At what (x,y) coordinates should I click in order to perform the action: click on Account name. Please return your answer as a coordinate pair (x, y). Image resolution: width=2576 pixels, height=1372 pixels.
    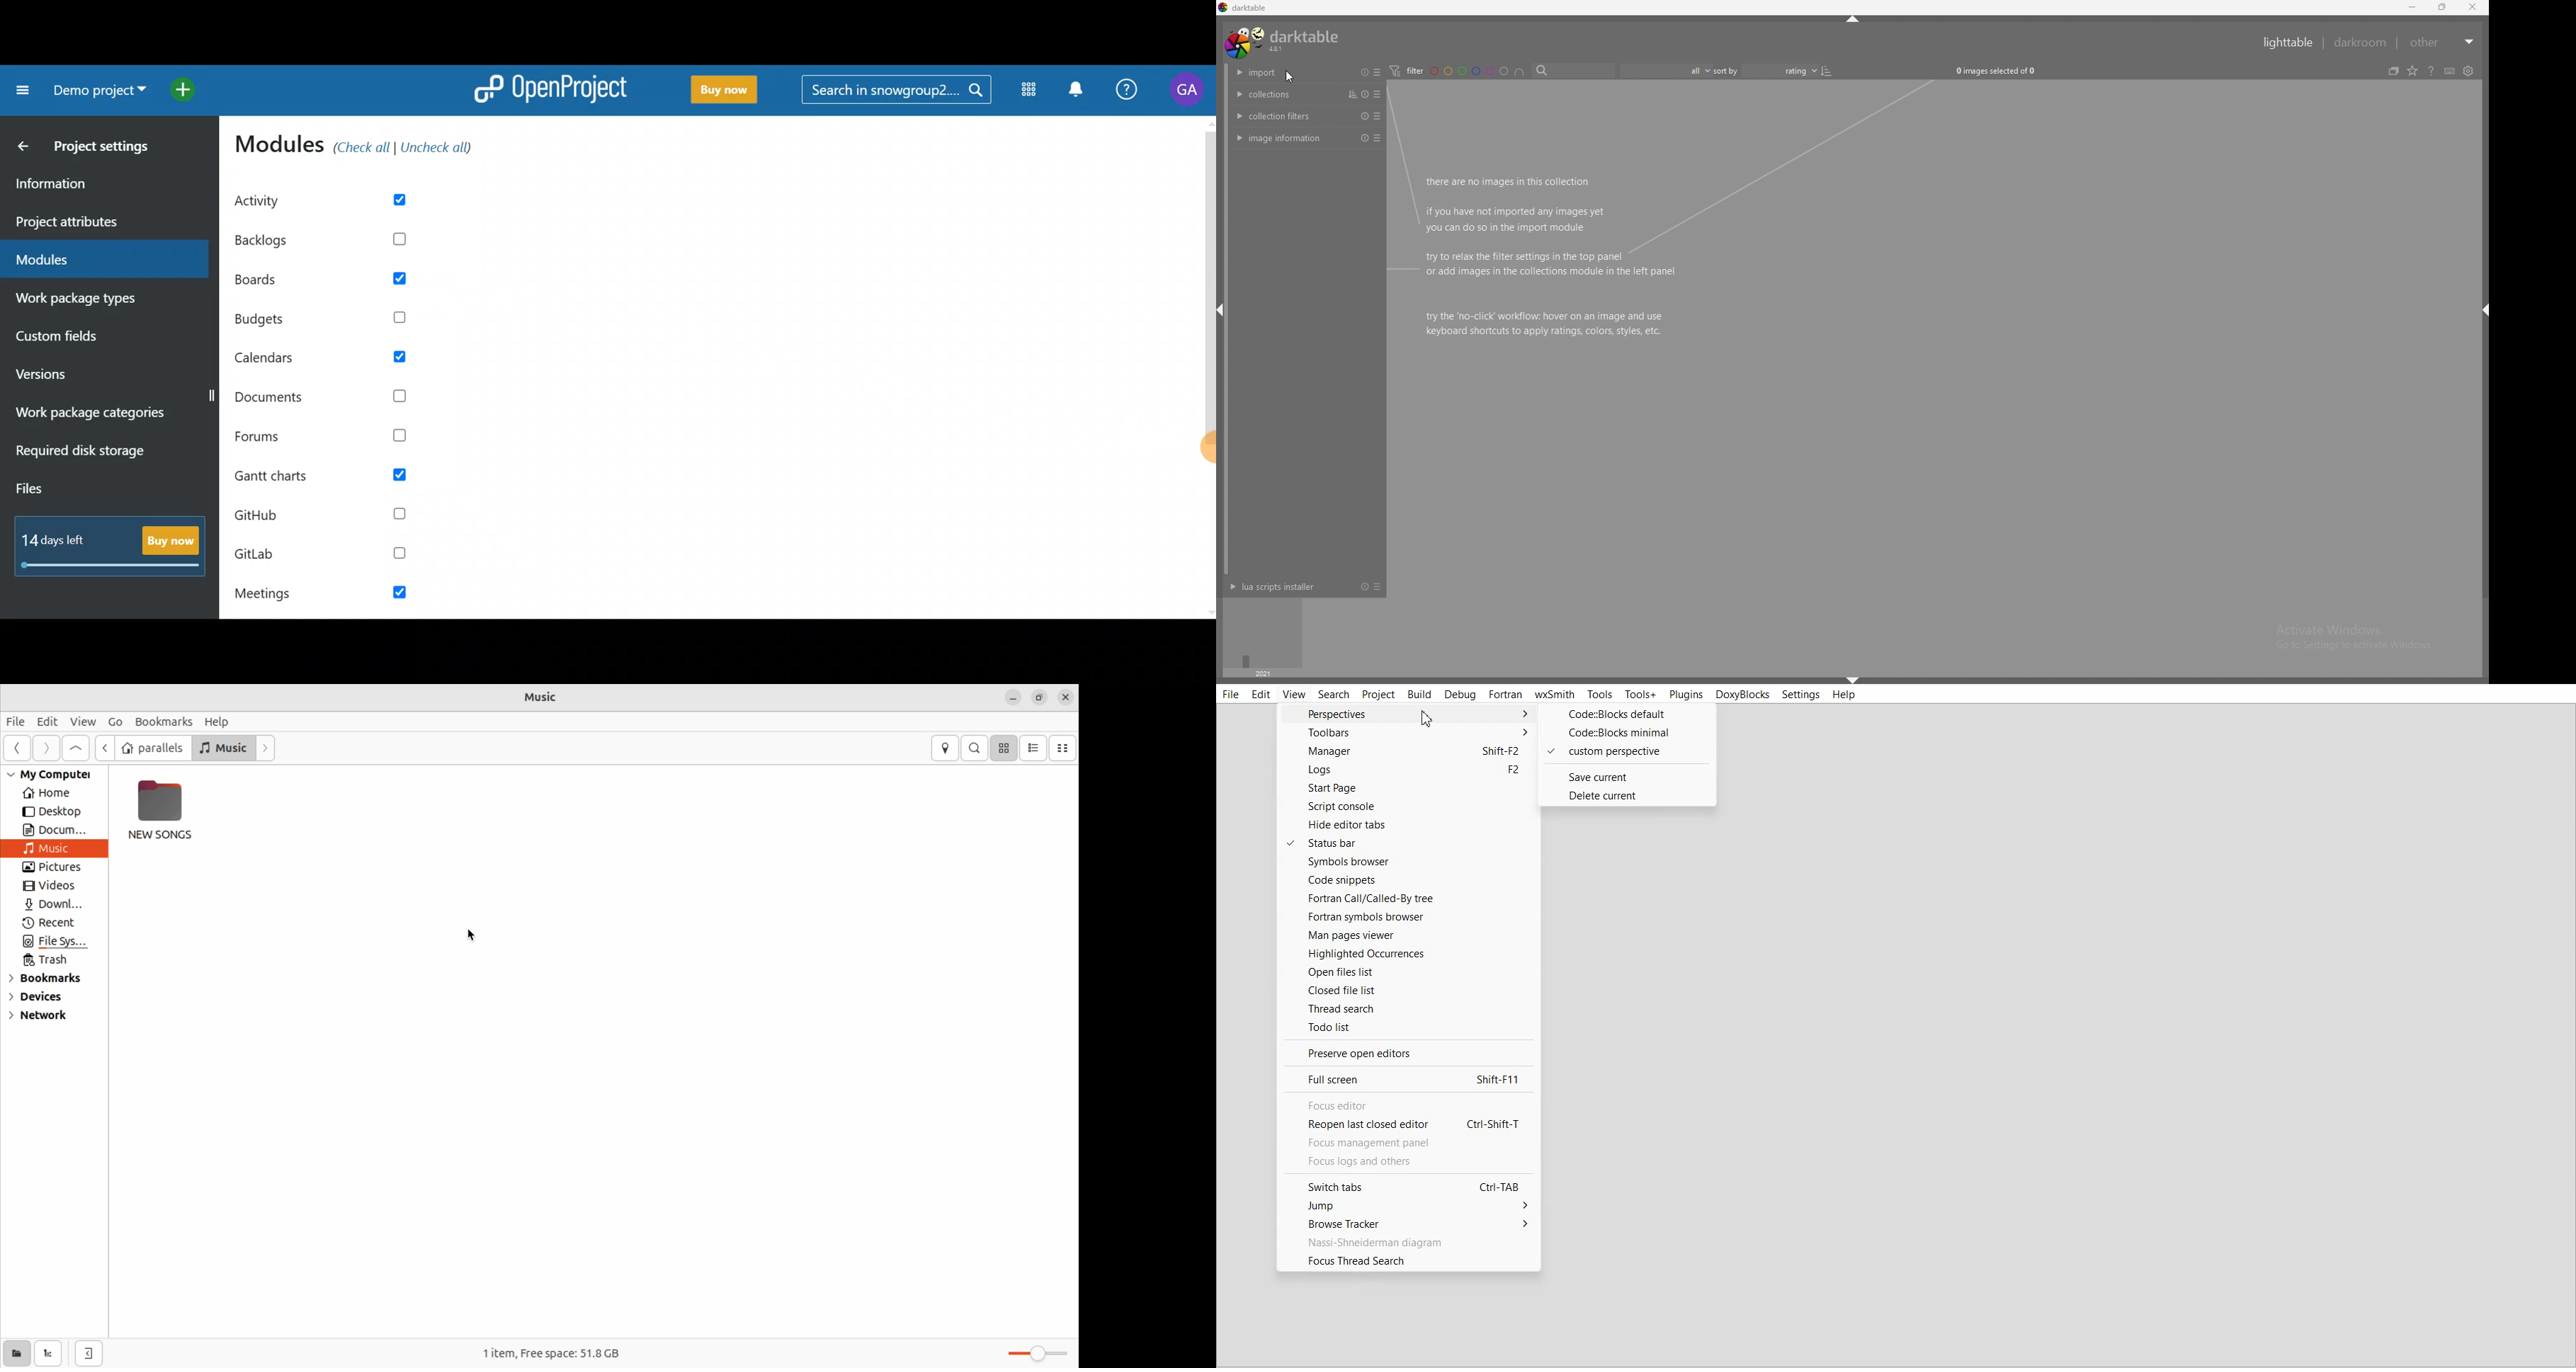
    Looking at the image, I should click on (1185, 92).